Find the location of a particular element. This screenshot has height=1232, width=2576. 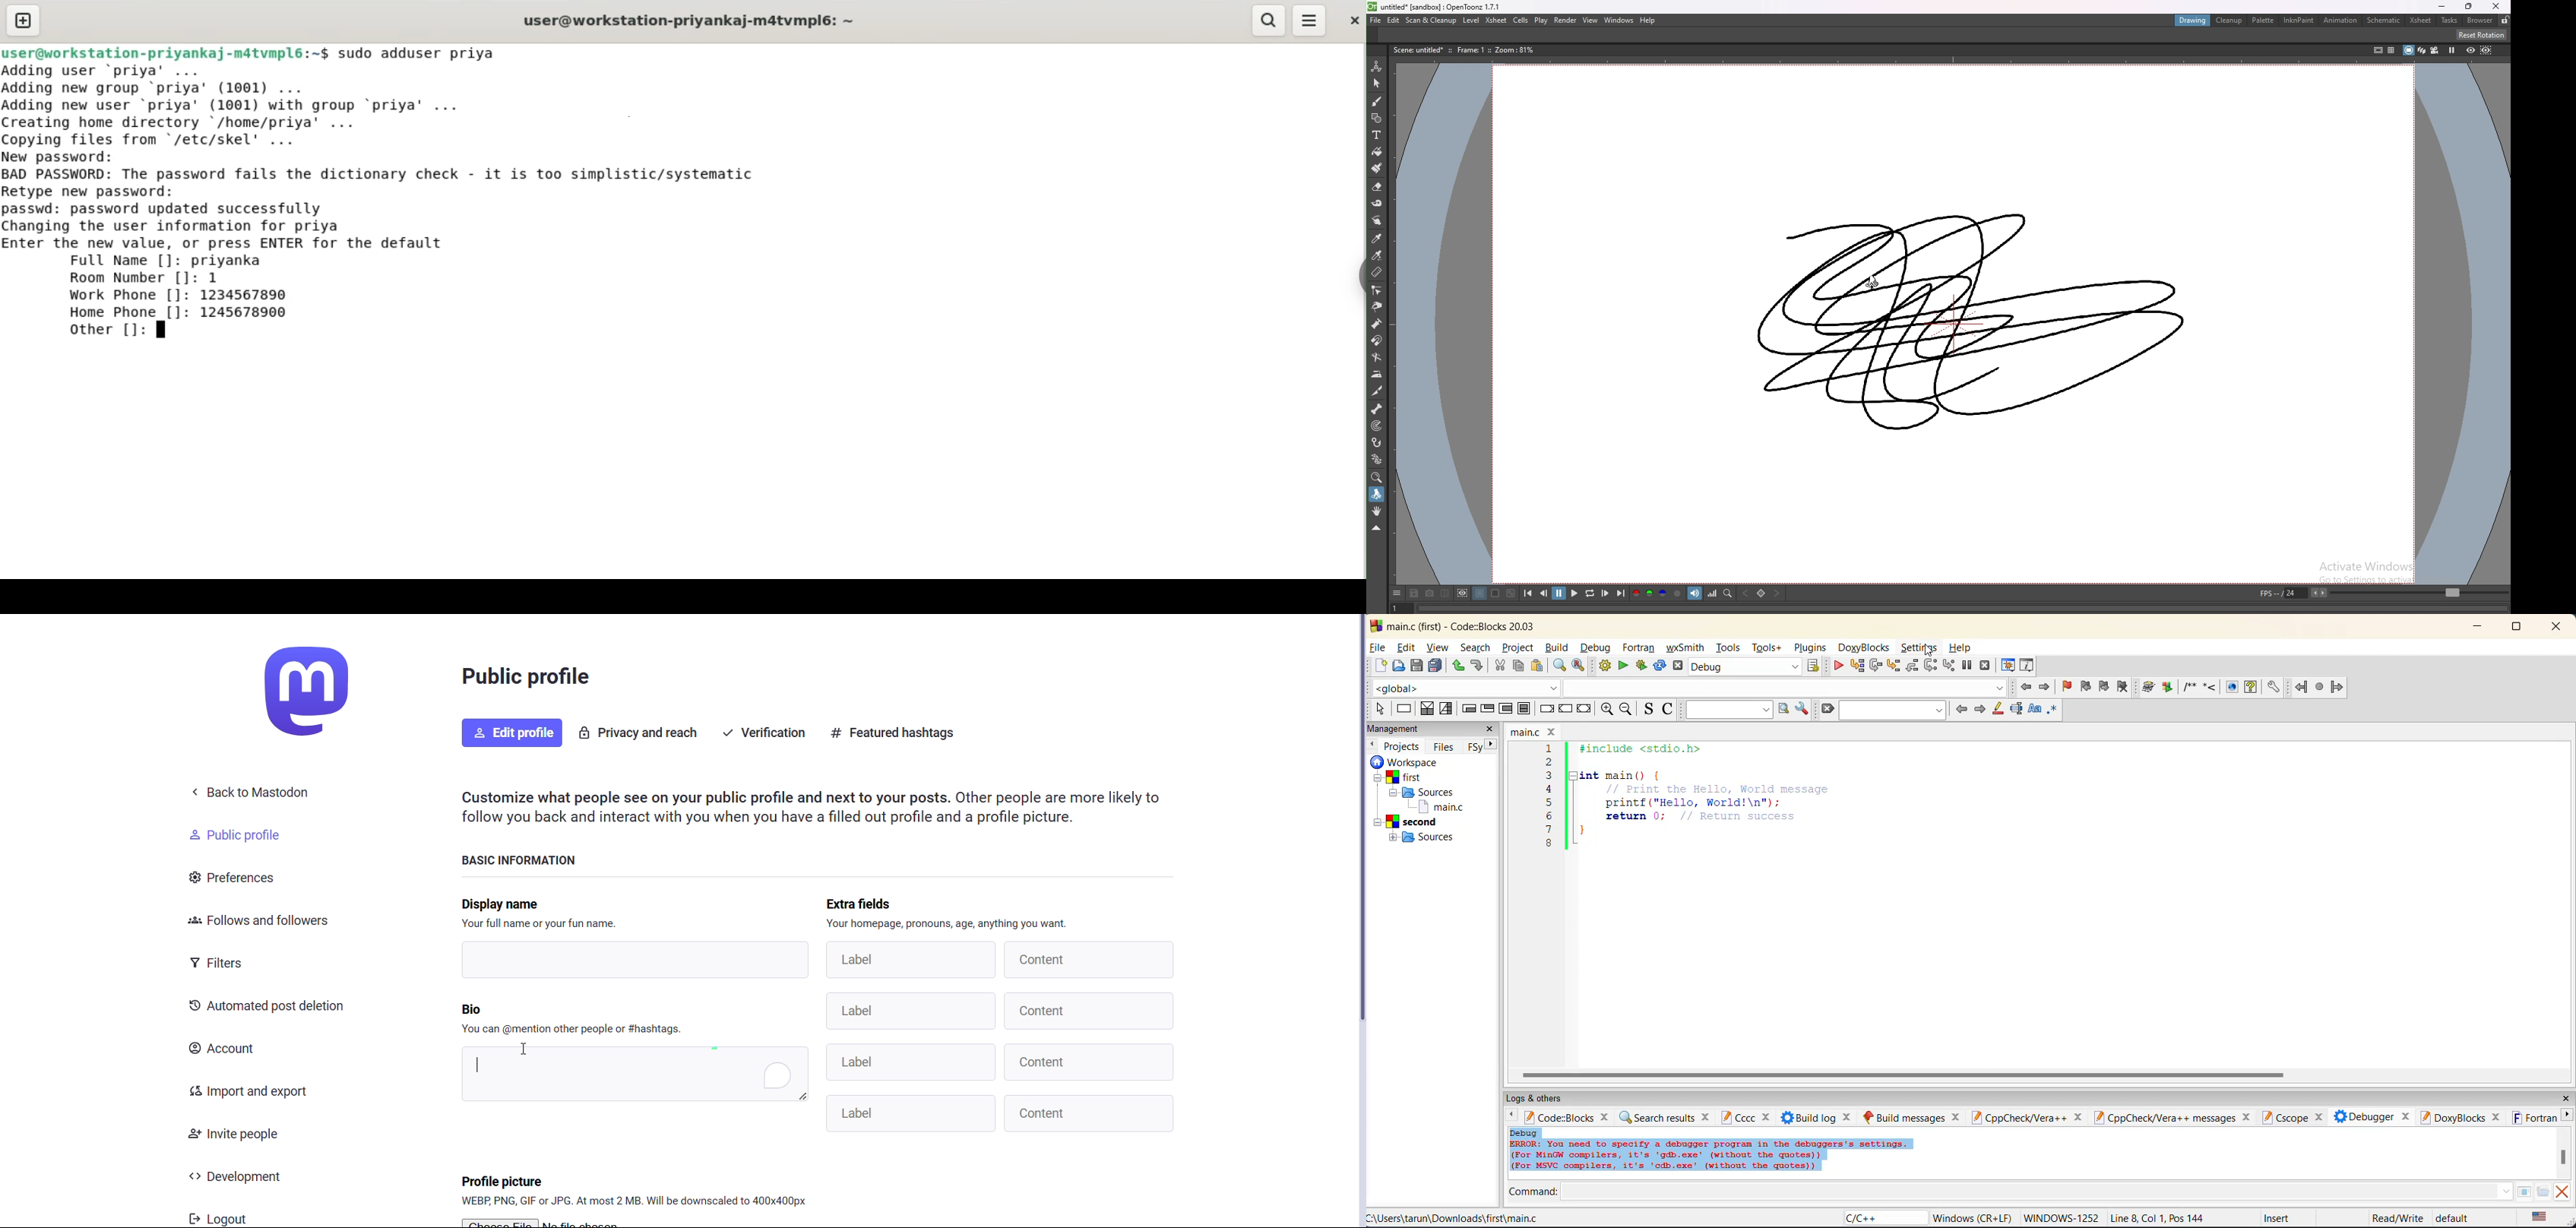

debug is located at coordinates (1596, 648).